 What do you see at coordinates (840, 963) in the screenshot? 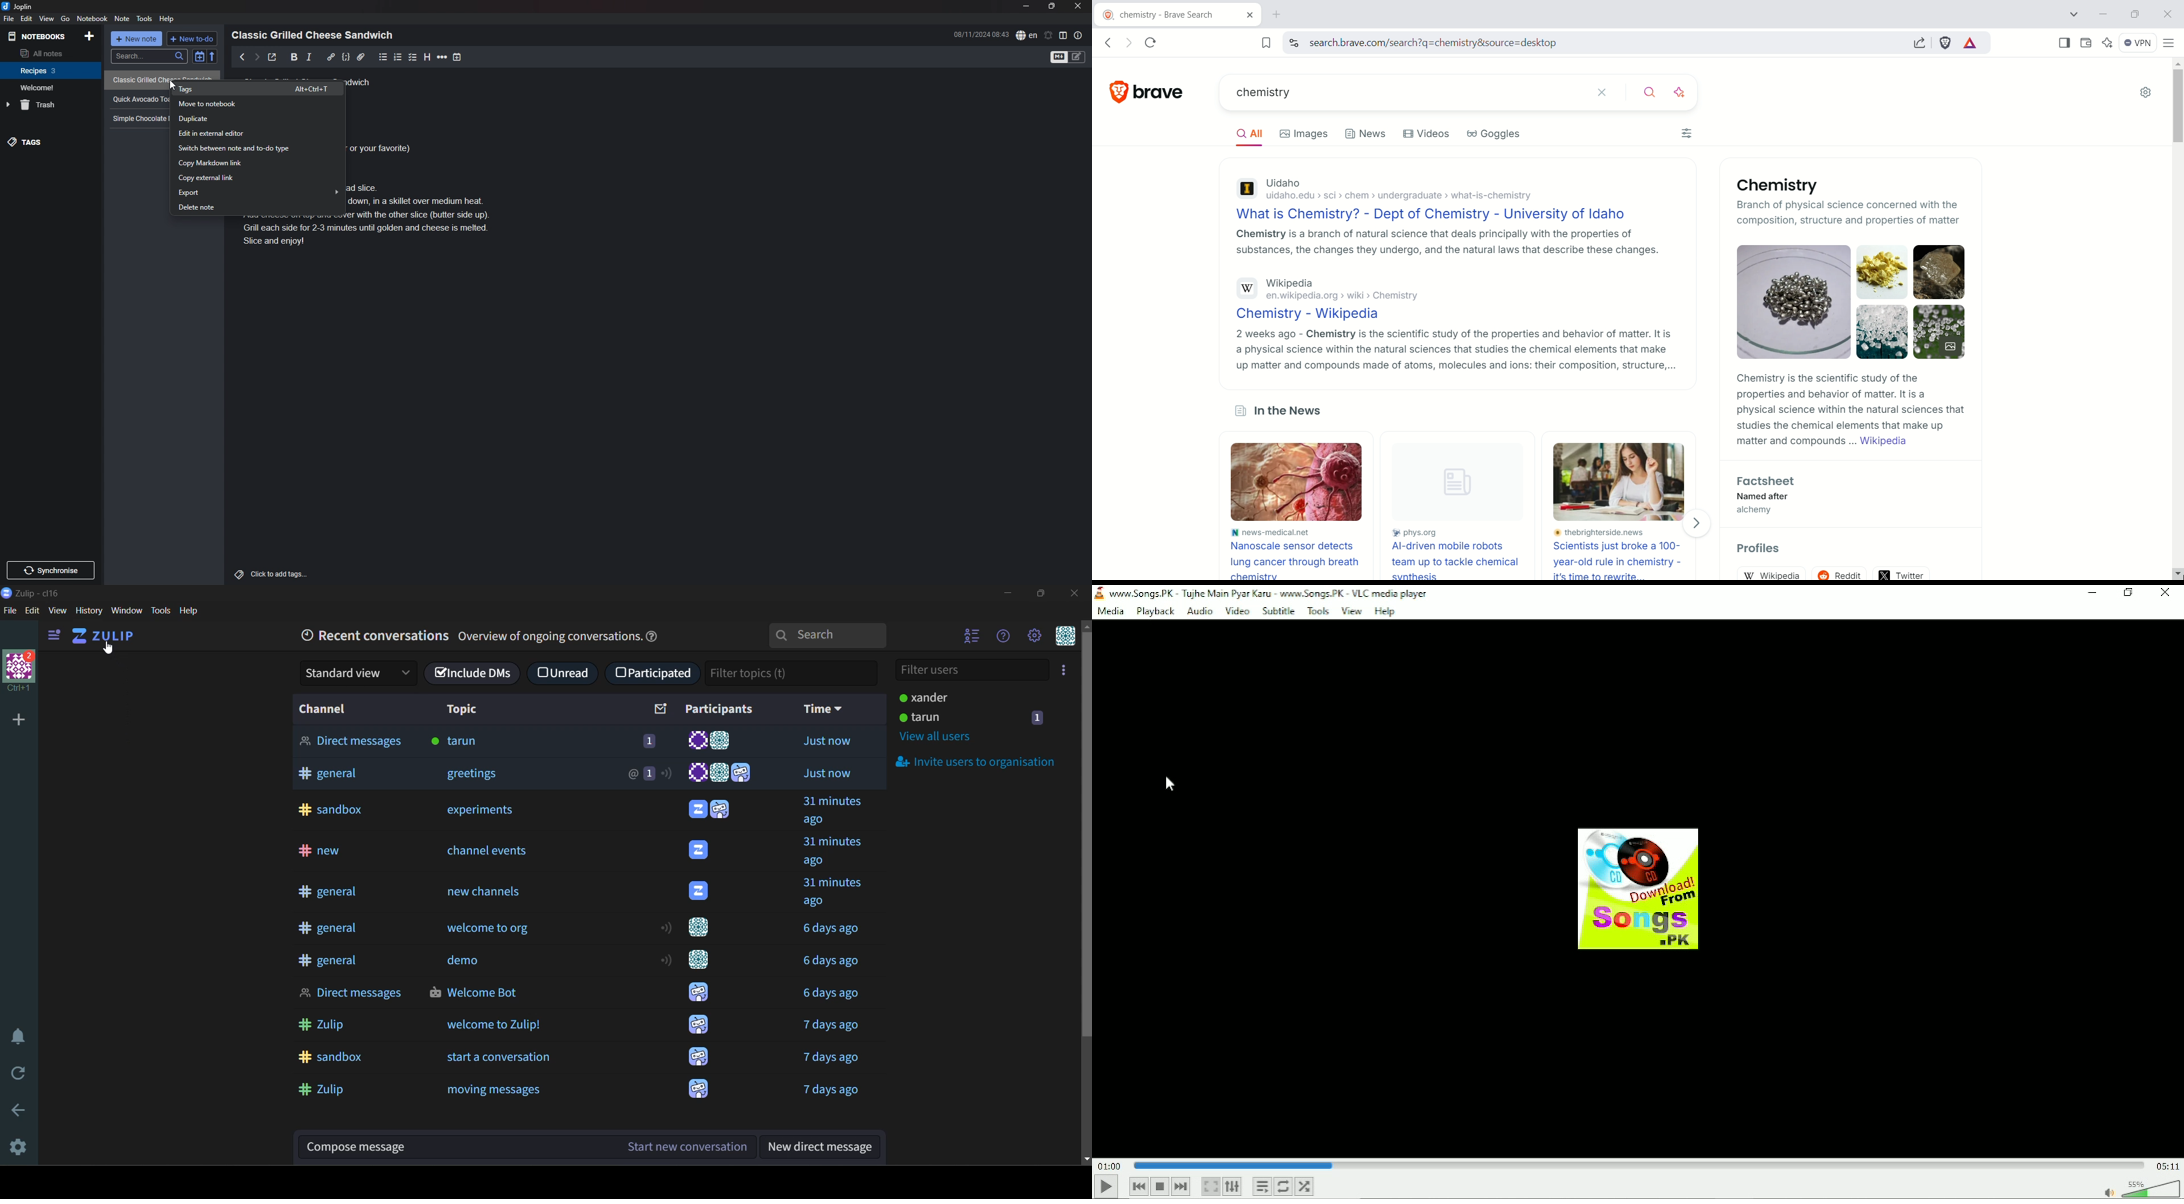
I see `Time` at bounding box center [840, 963].